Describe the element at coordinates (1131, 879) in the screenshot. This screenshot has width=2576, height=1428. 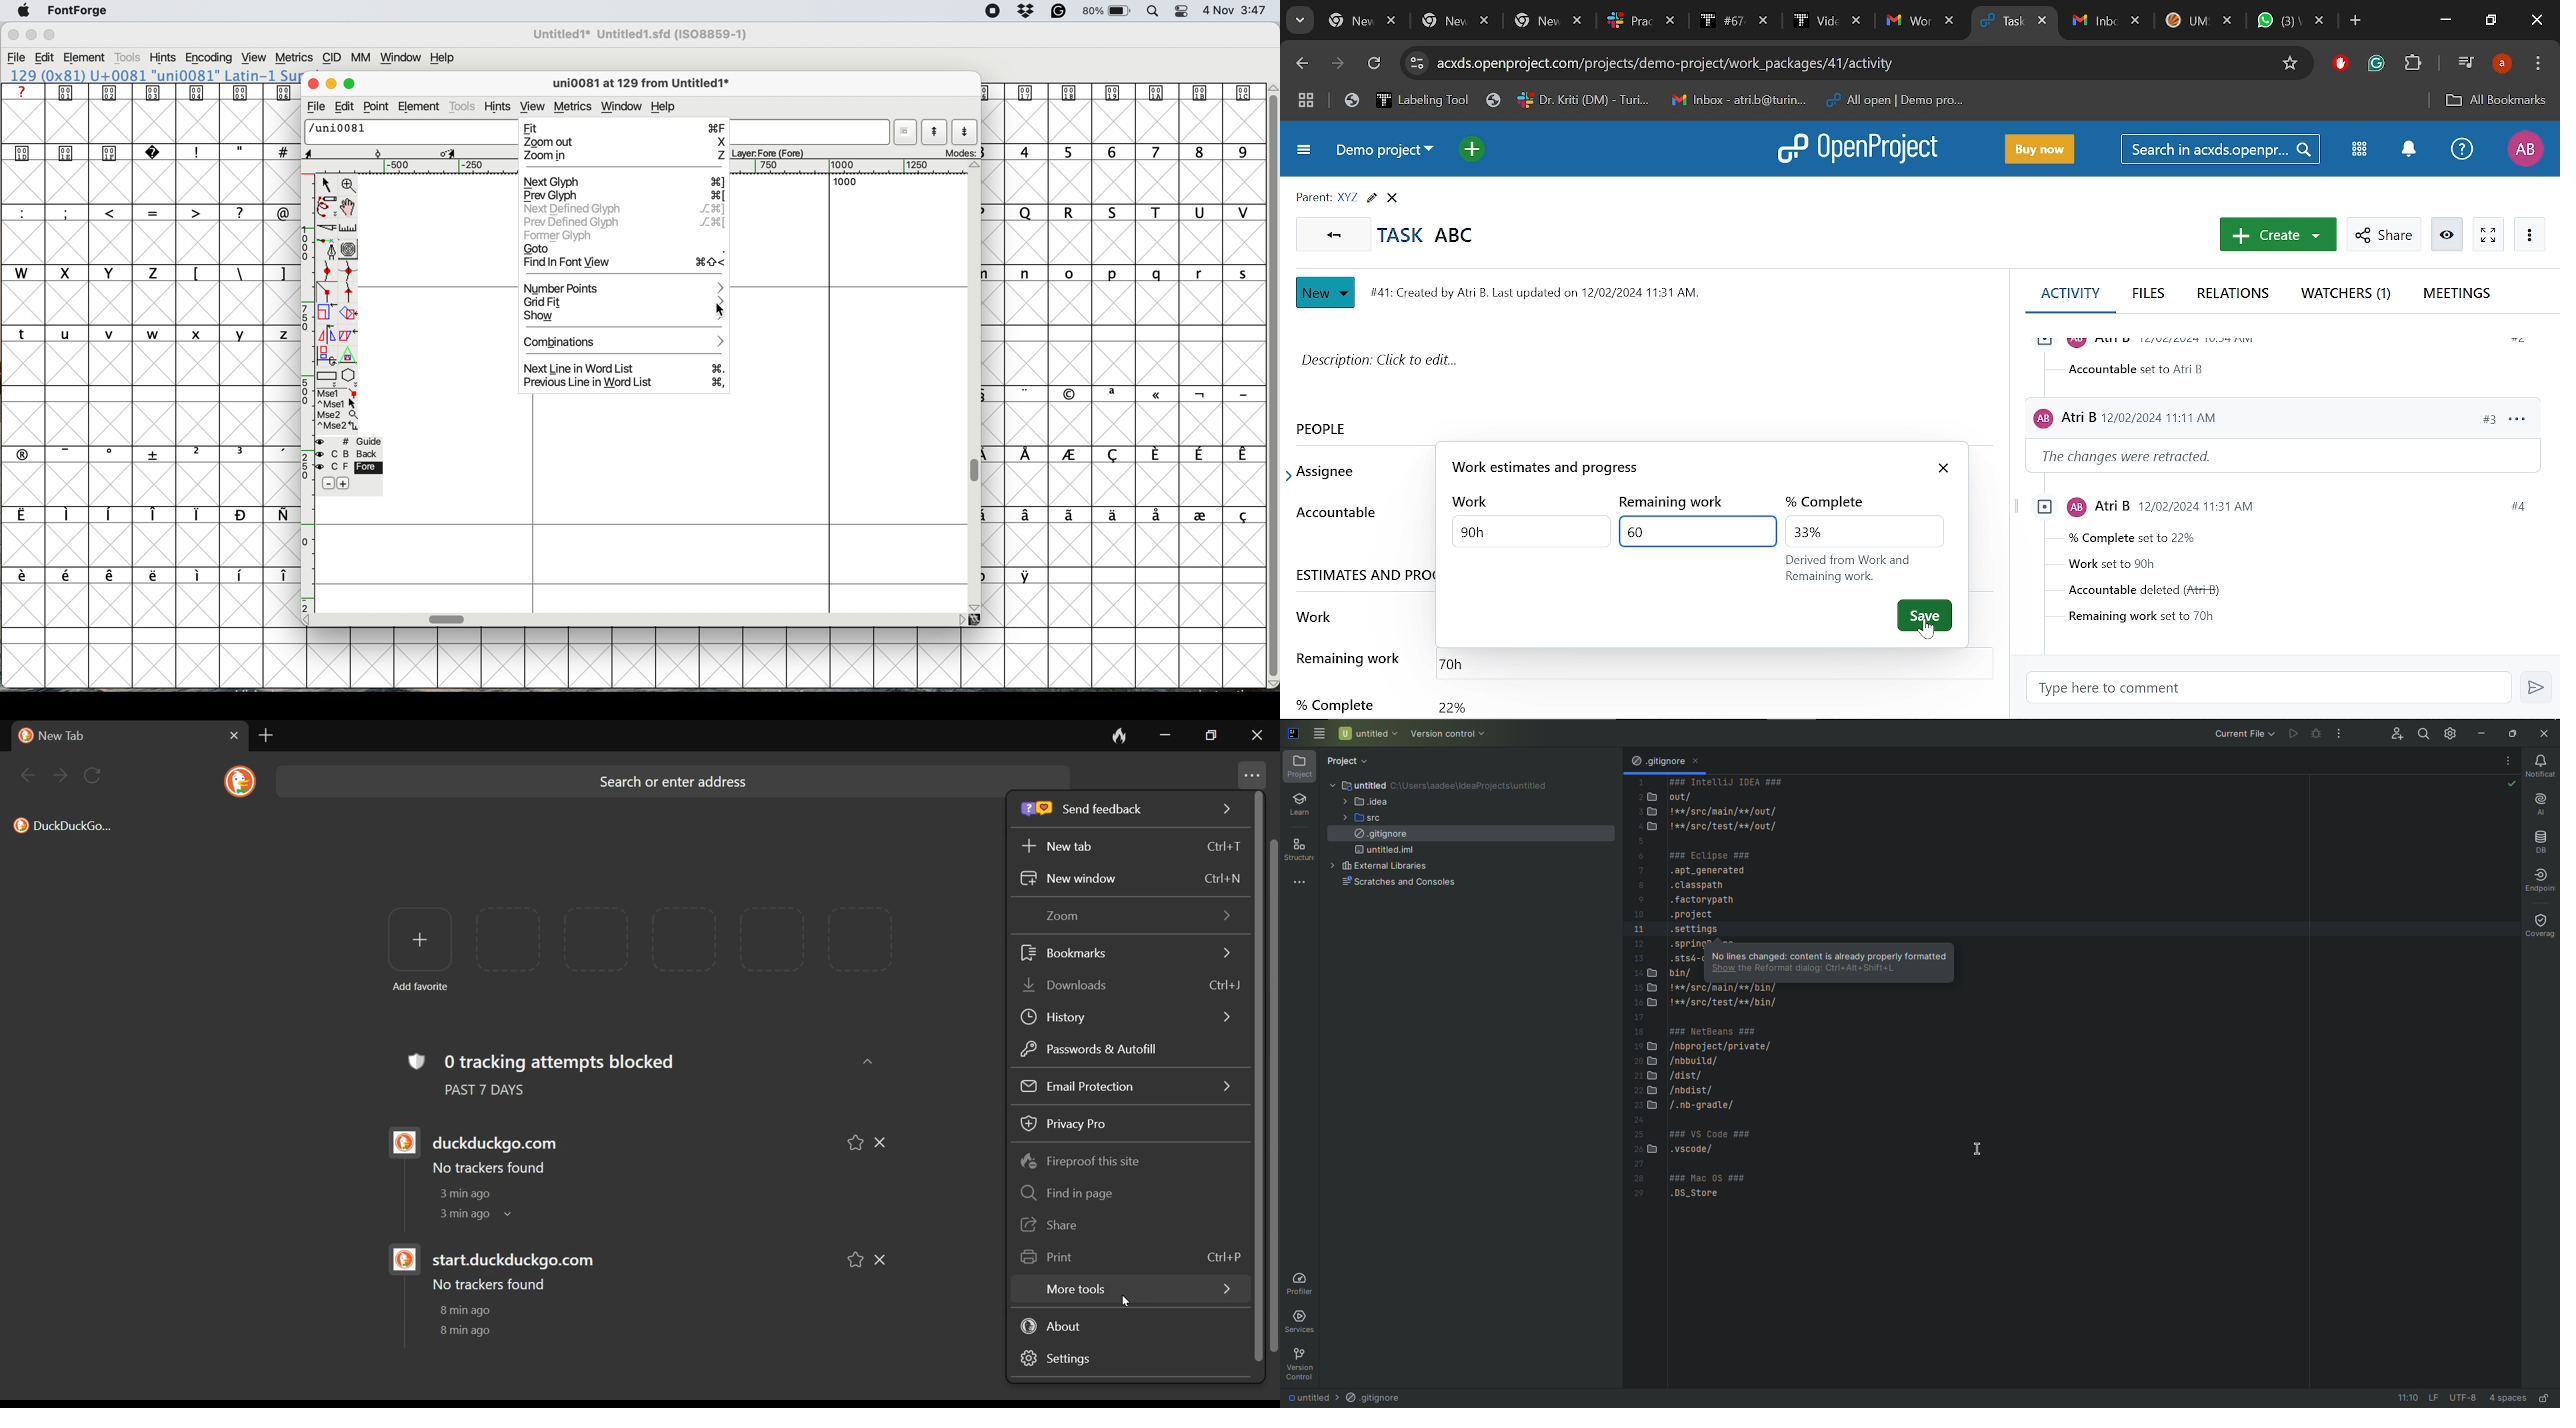
I see `New window` at that location.